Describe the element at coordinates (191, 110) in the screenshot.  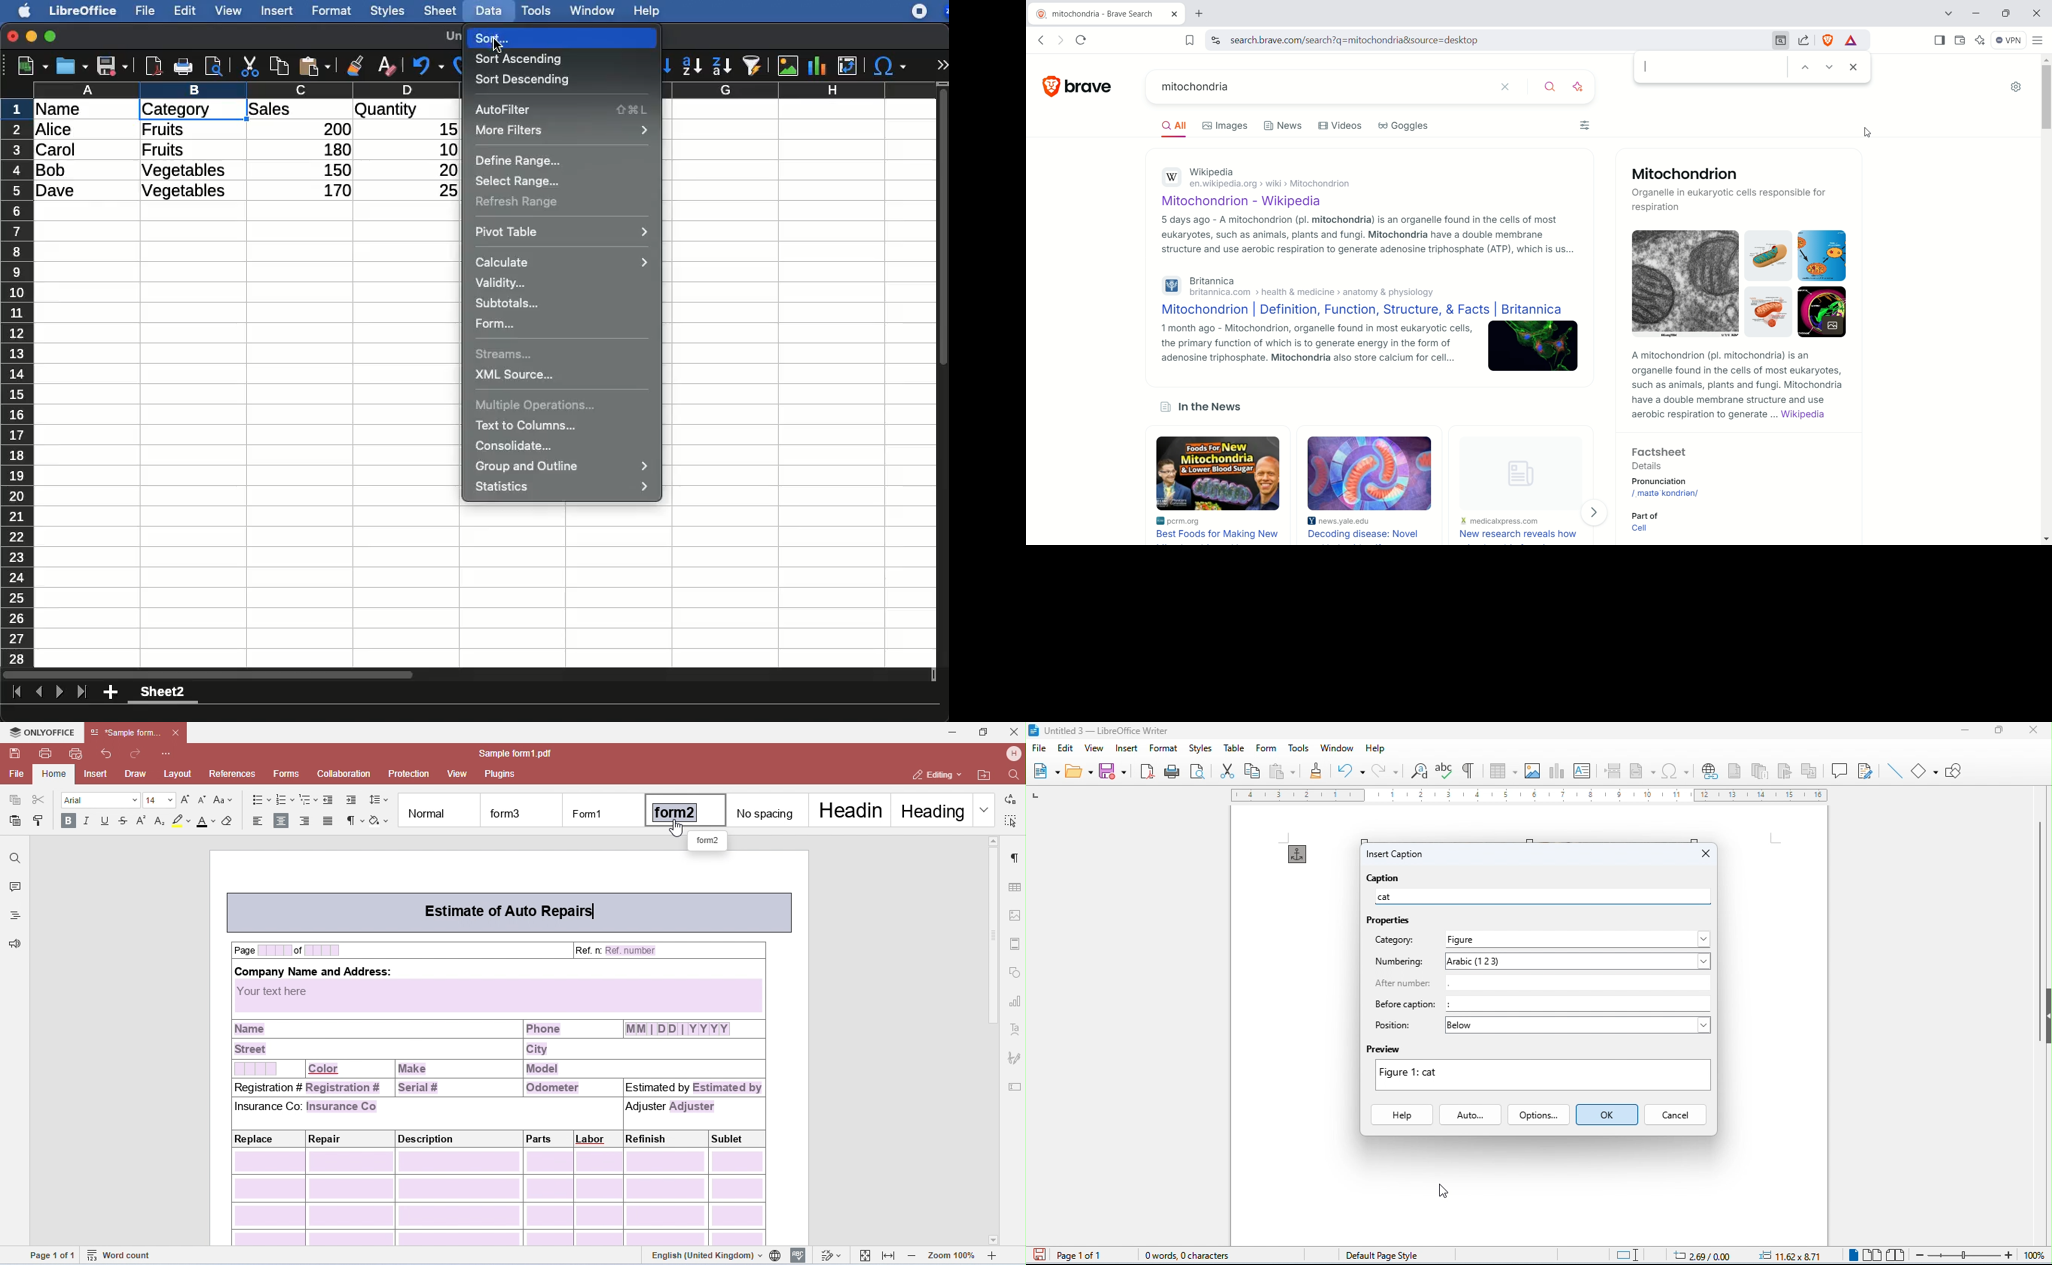
I see `category` at that location.